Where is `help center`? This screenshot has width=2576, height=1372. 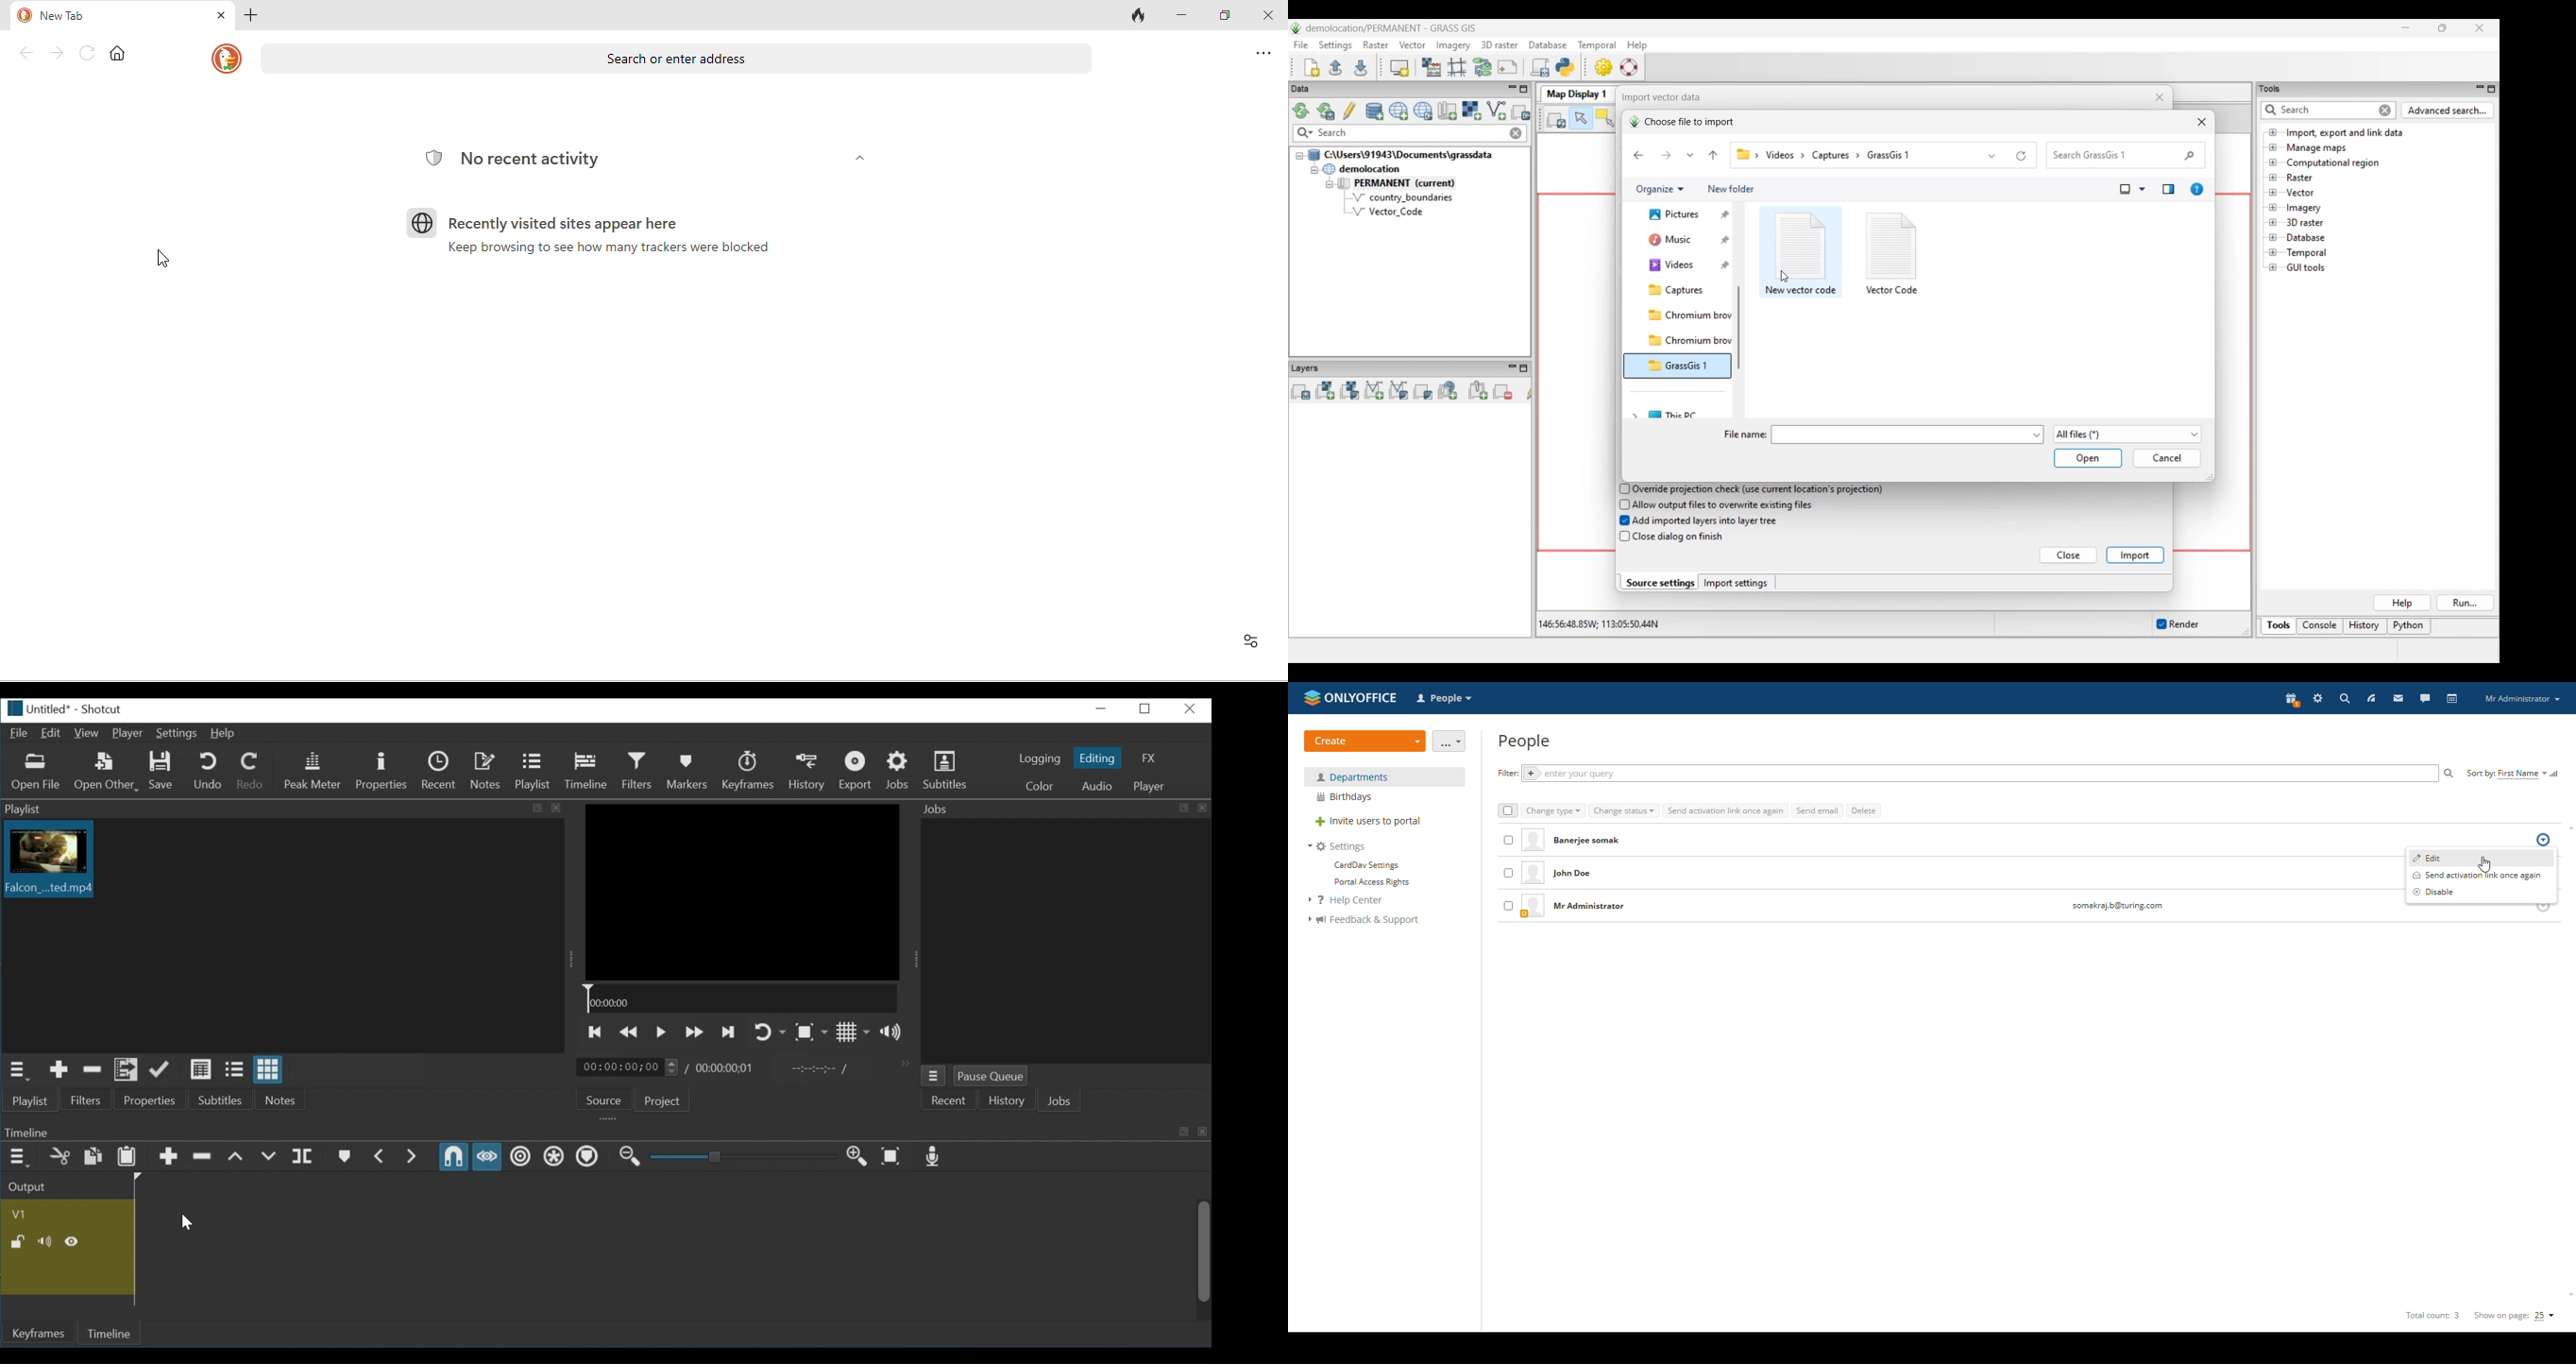
help center is located at coordinates (1353, 901).